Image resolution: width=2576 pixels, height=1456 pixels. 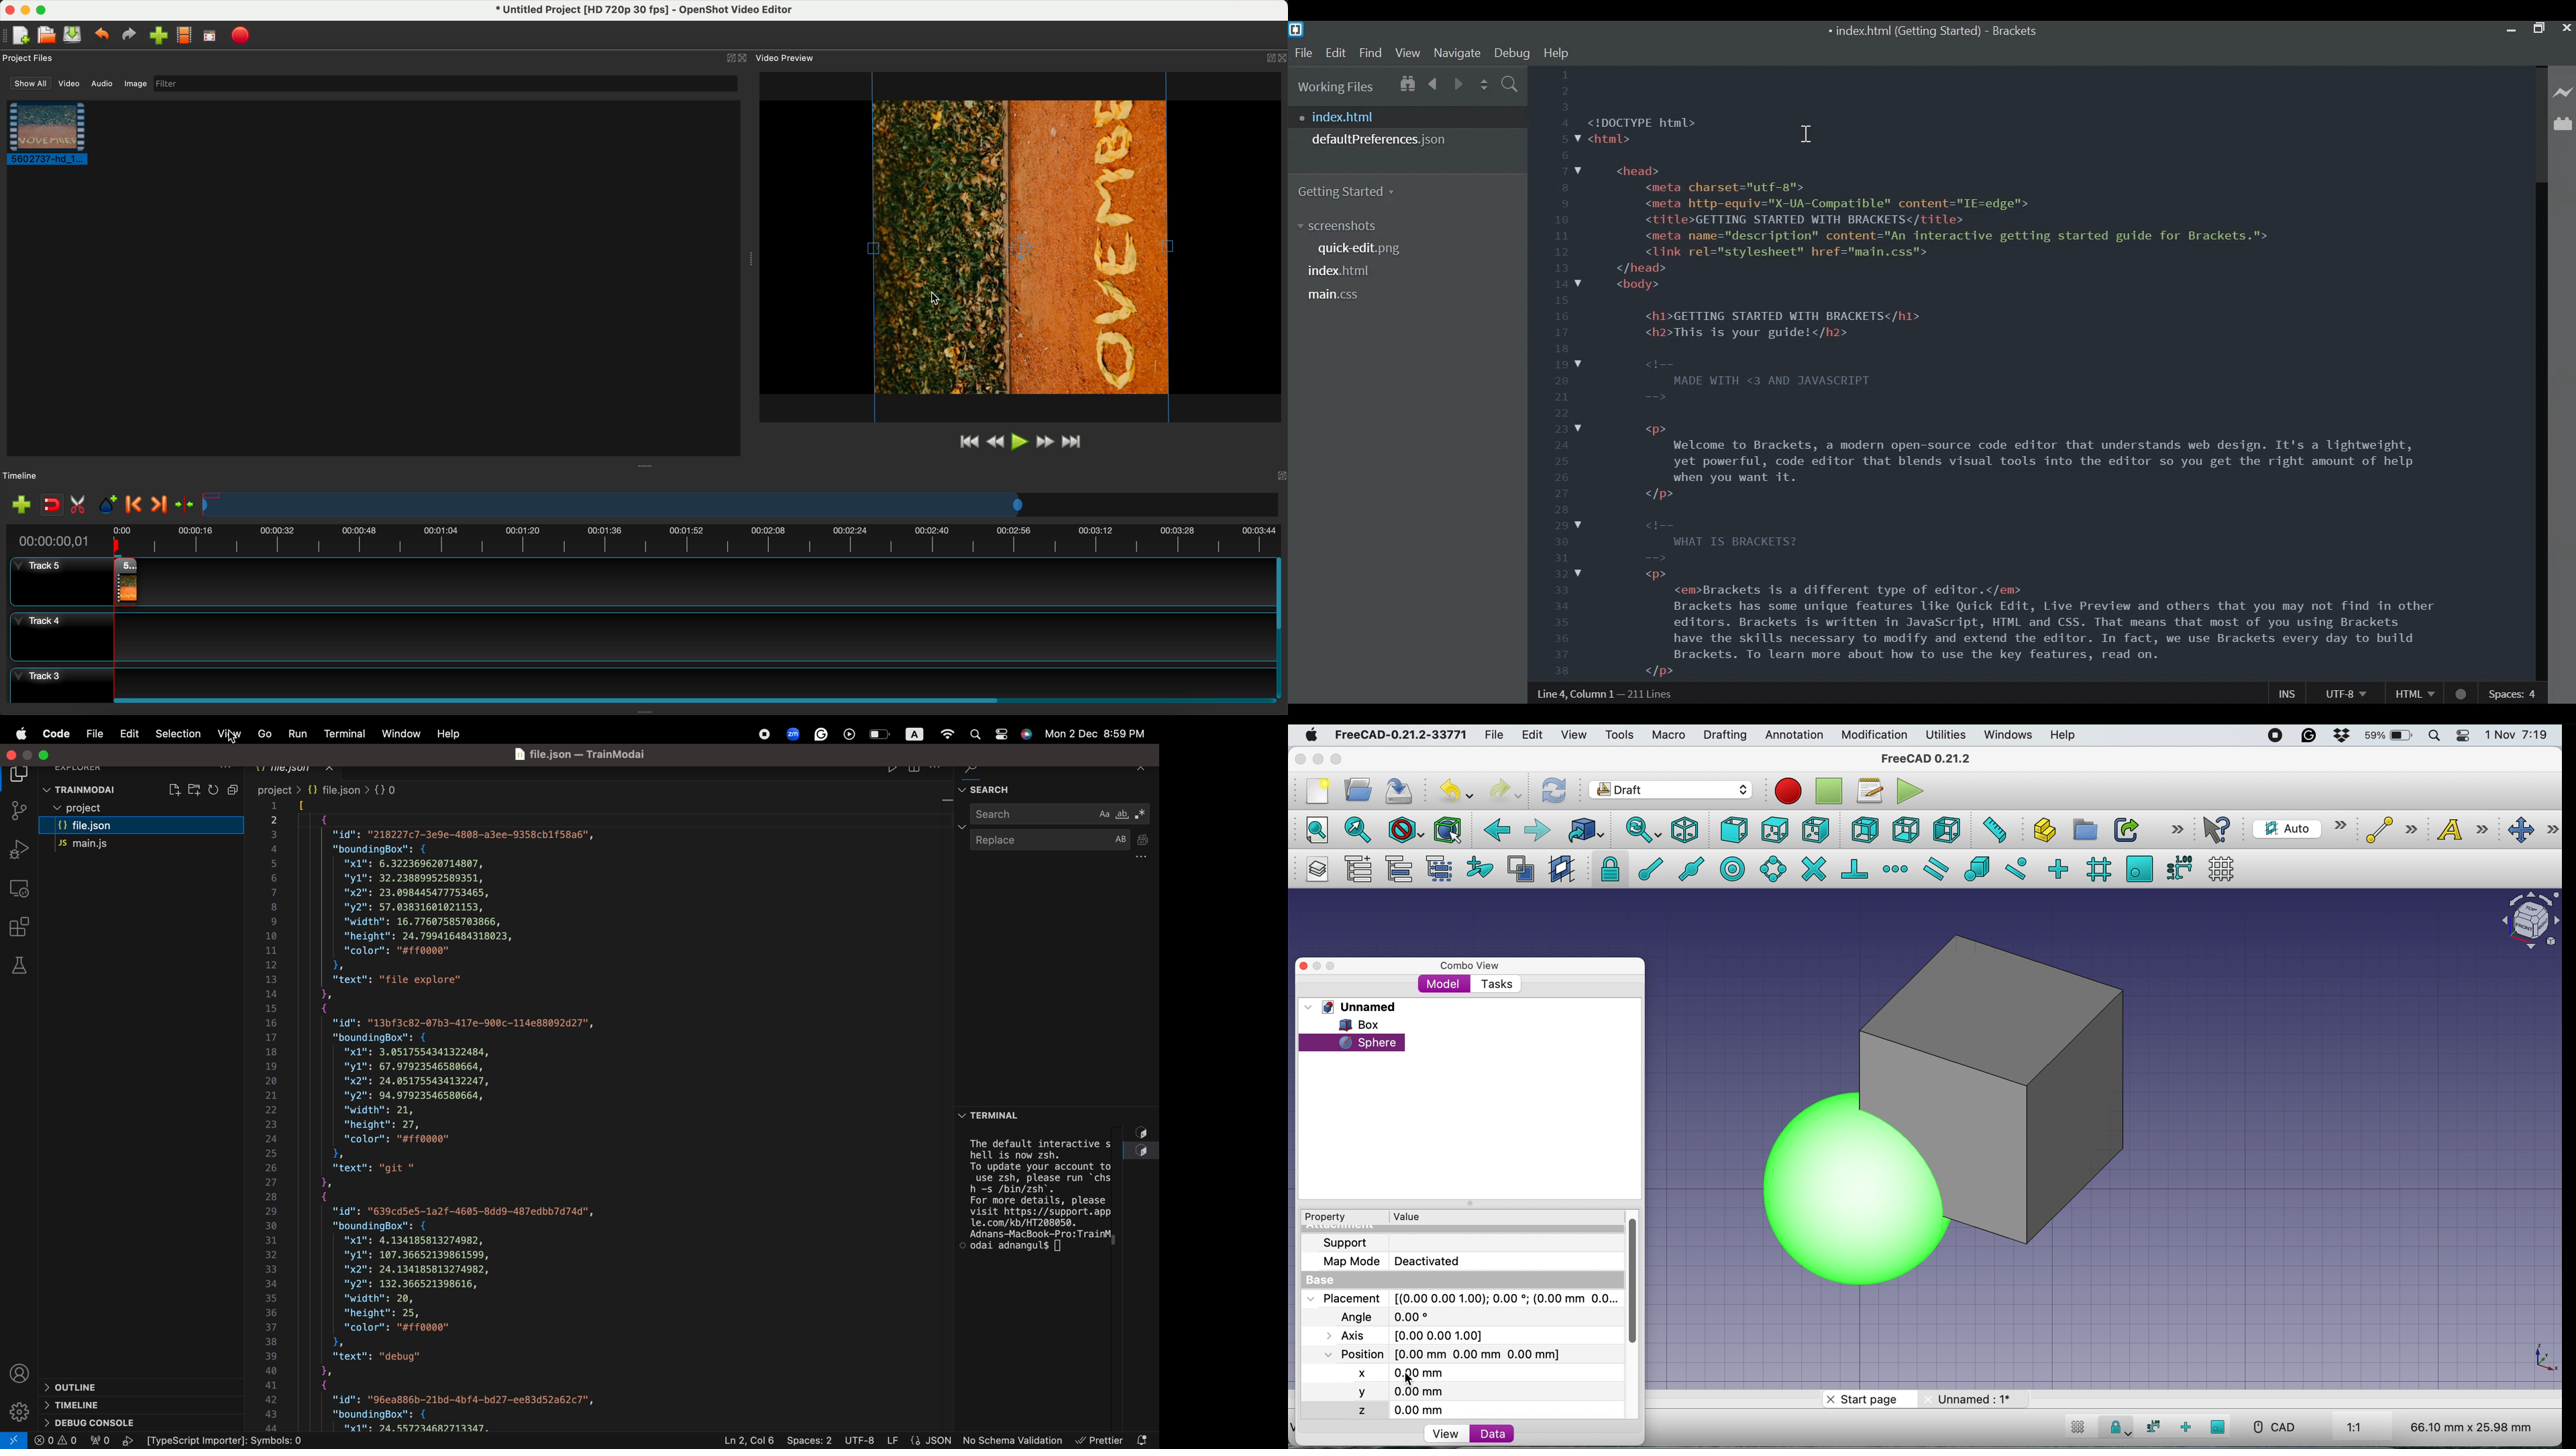 I want to click on snap extension, so click(x=1897, y=869).